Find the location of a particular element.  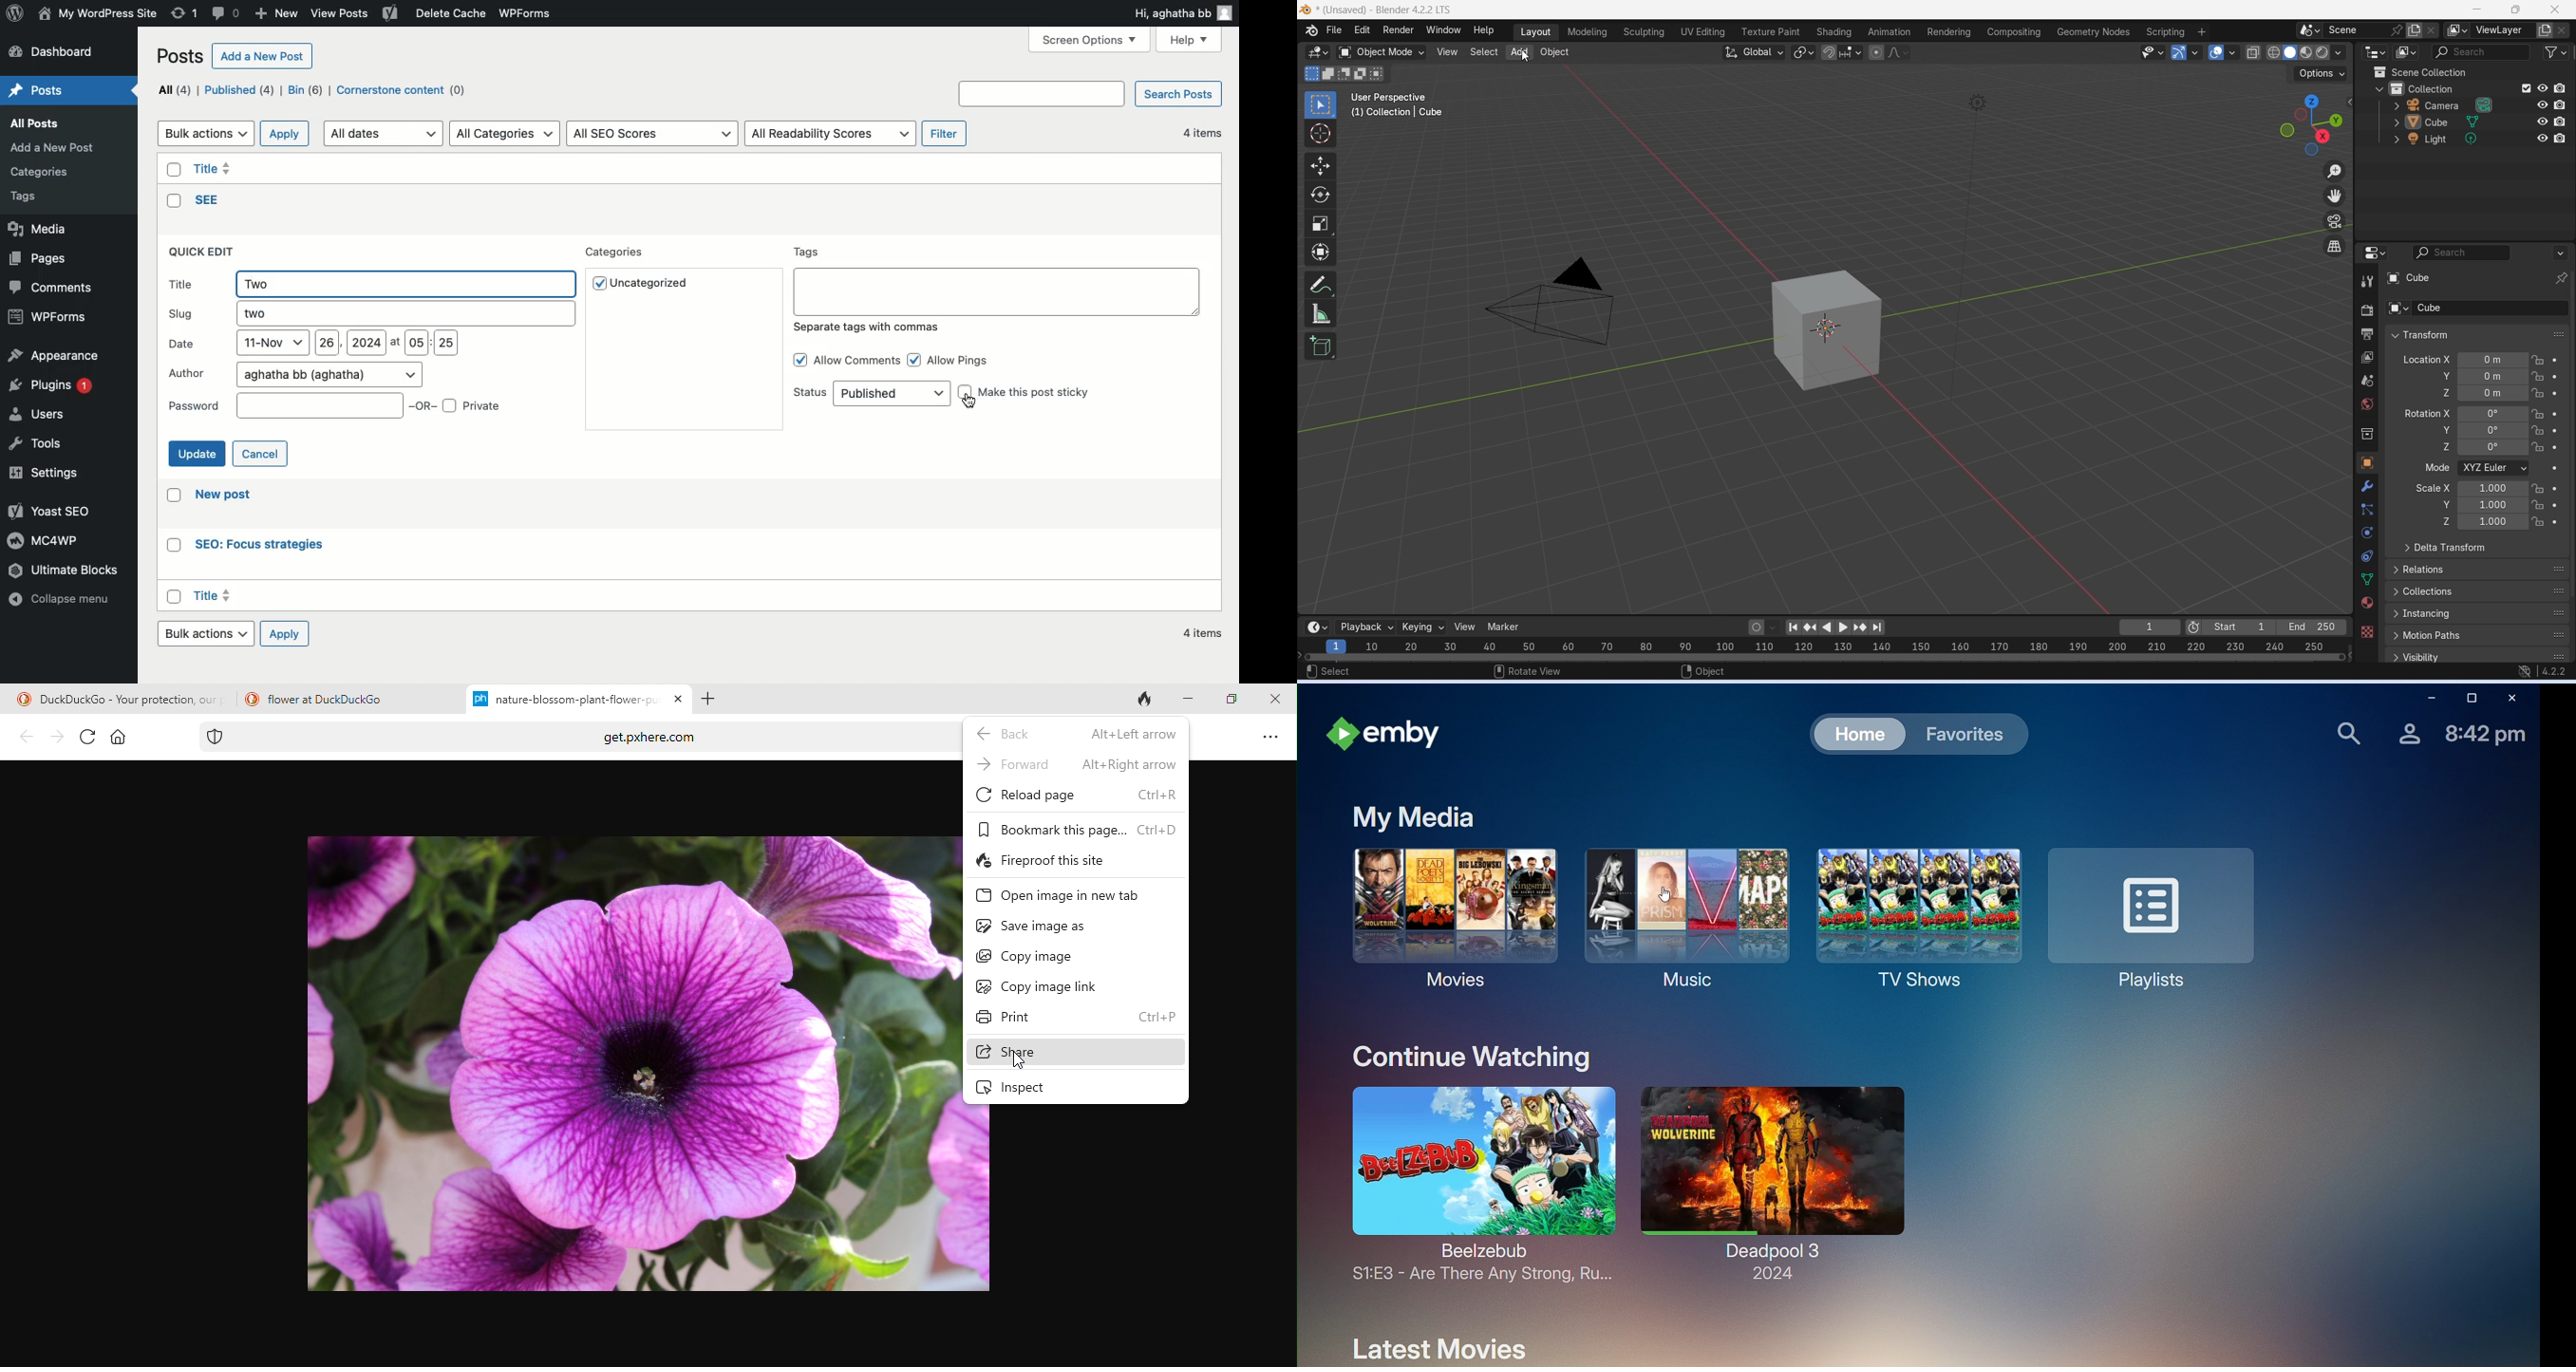

editor type is located at coordinates (1318, 53).